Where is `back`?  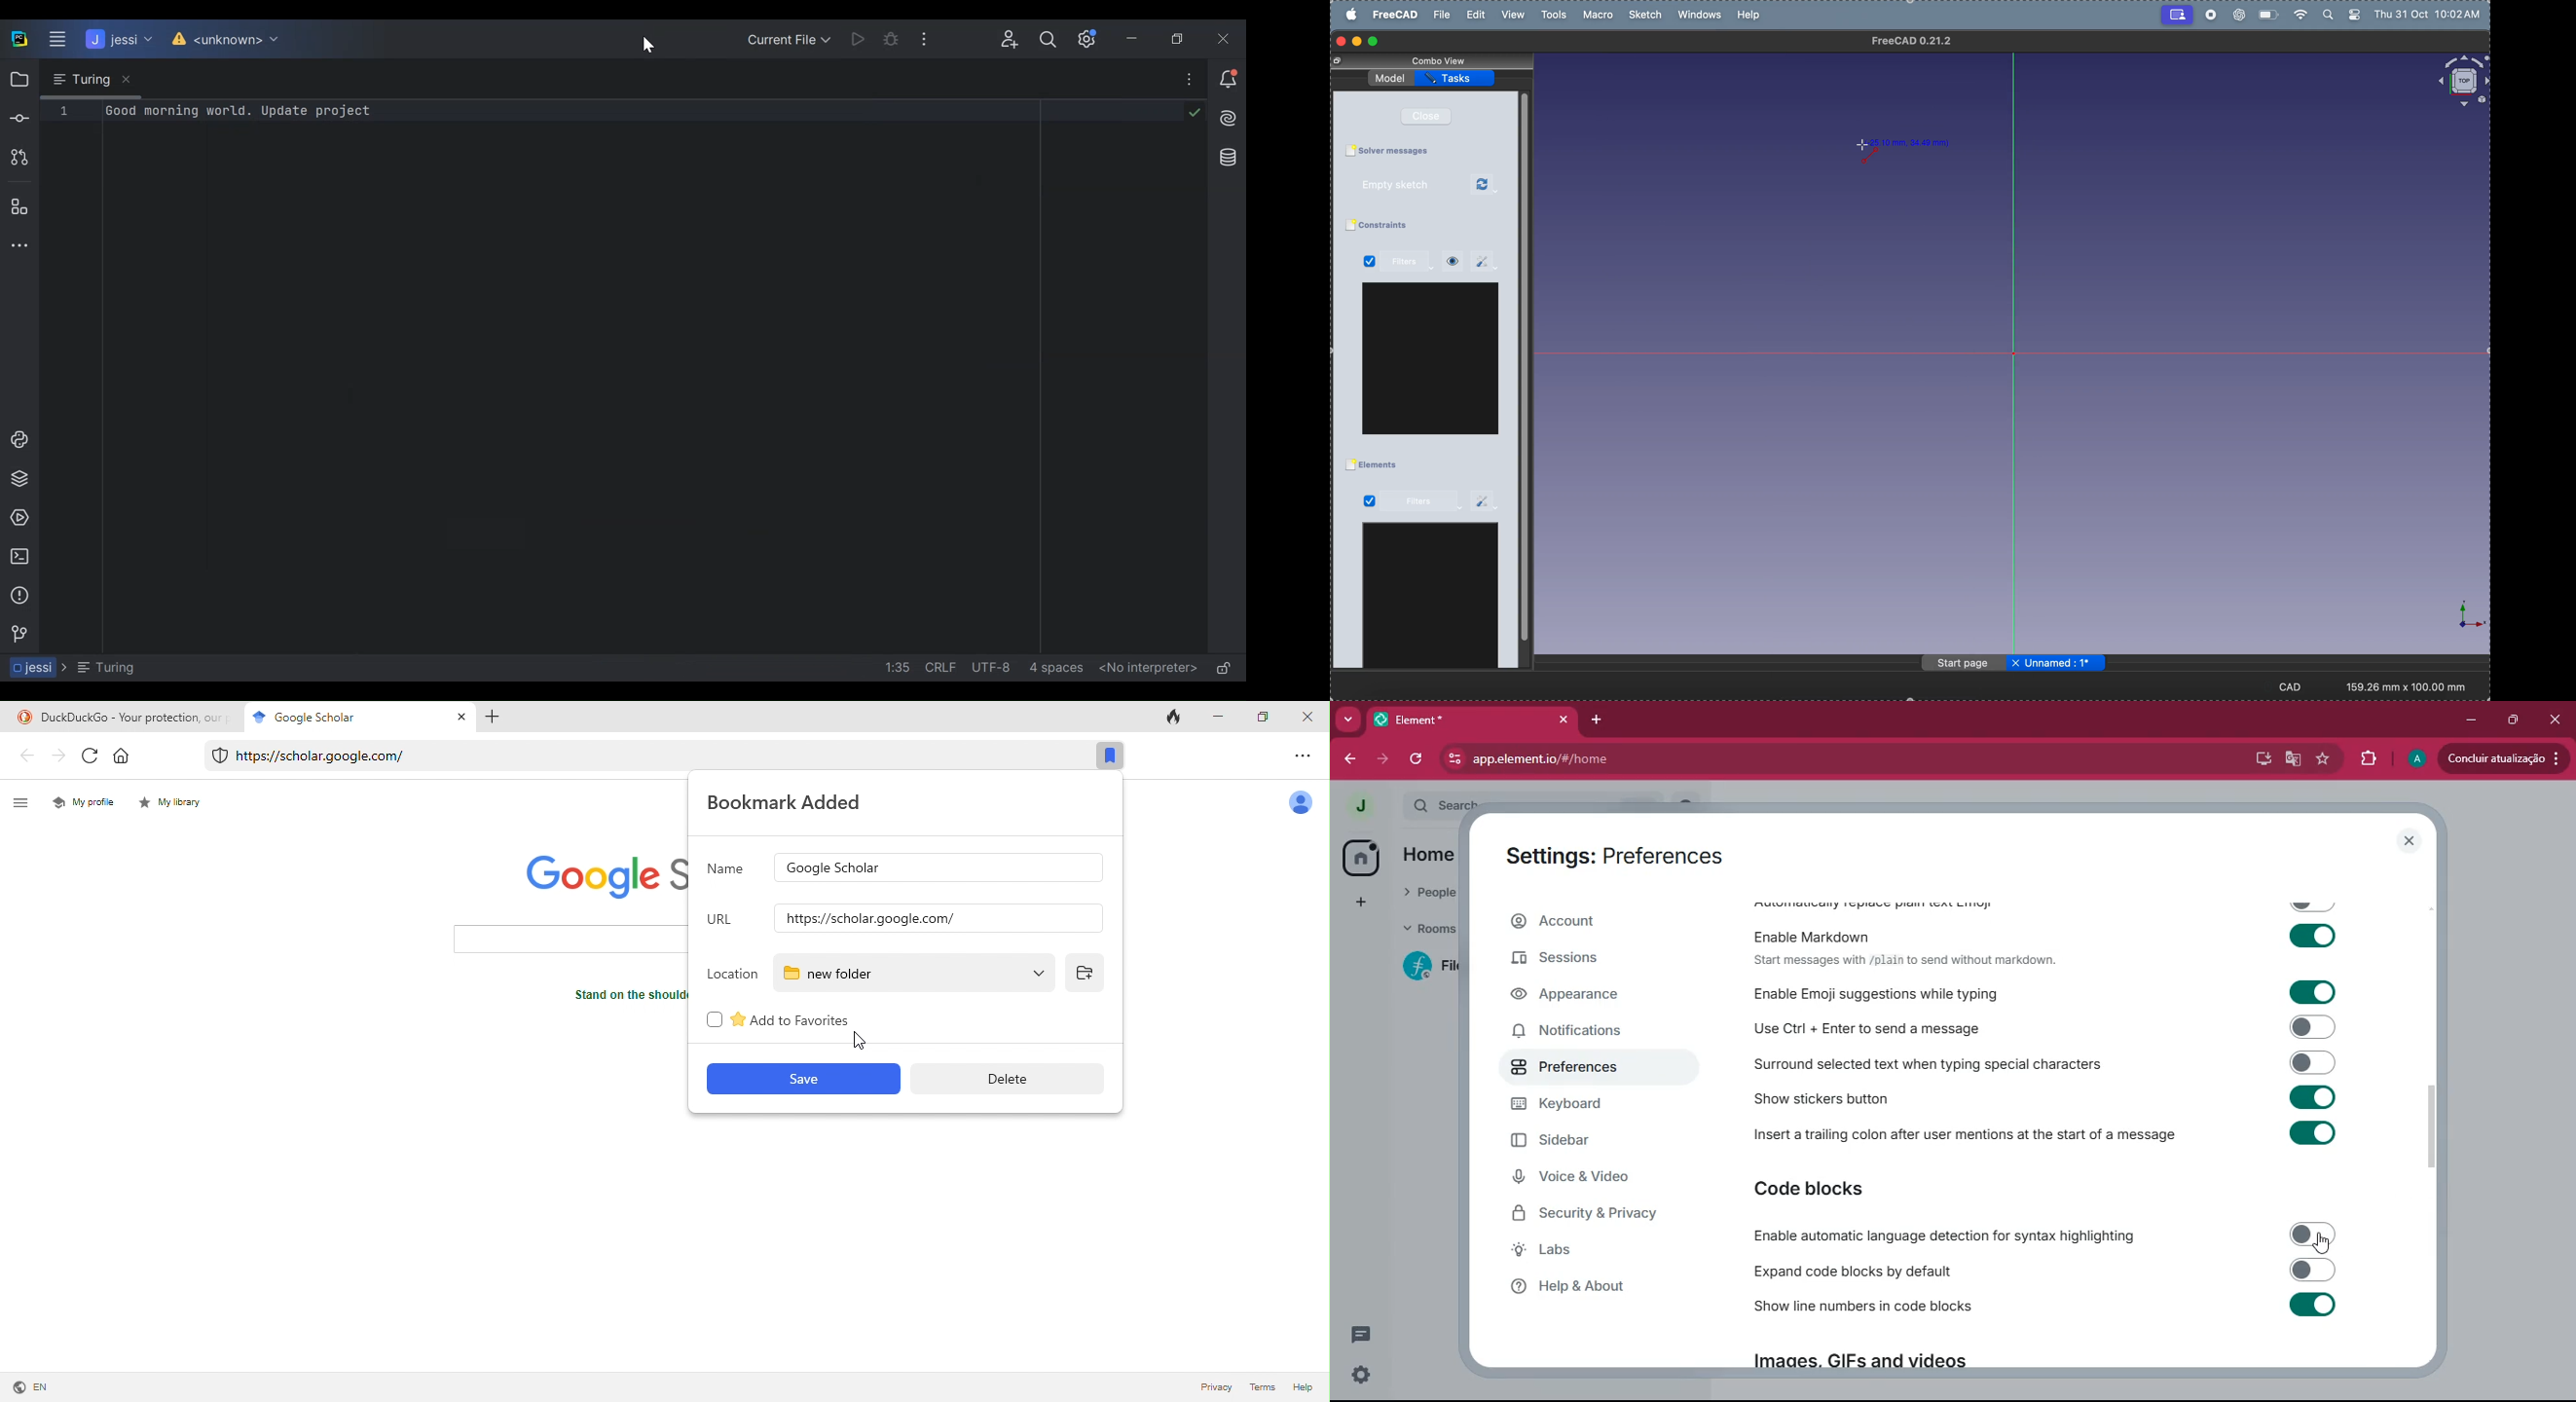 back is located at coordinates (1350, 760).